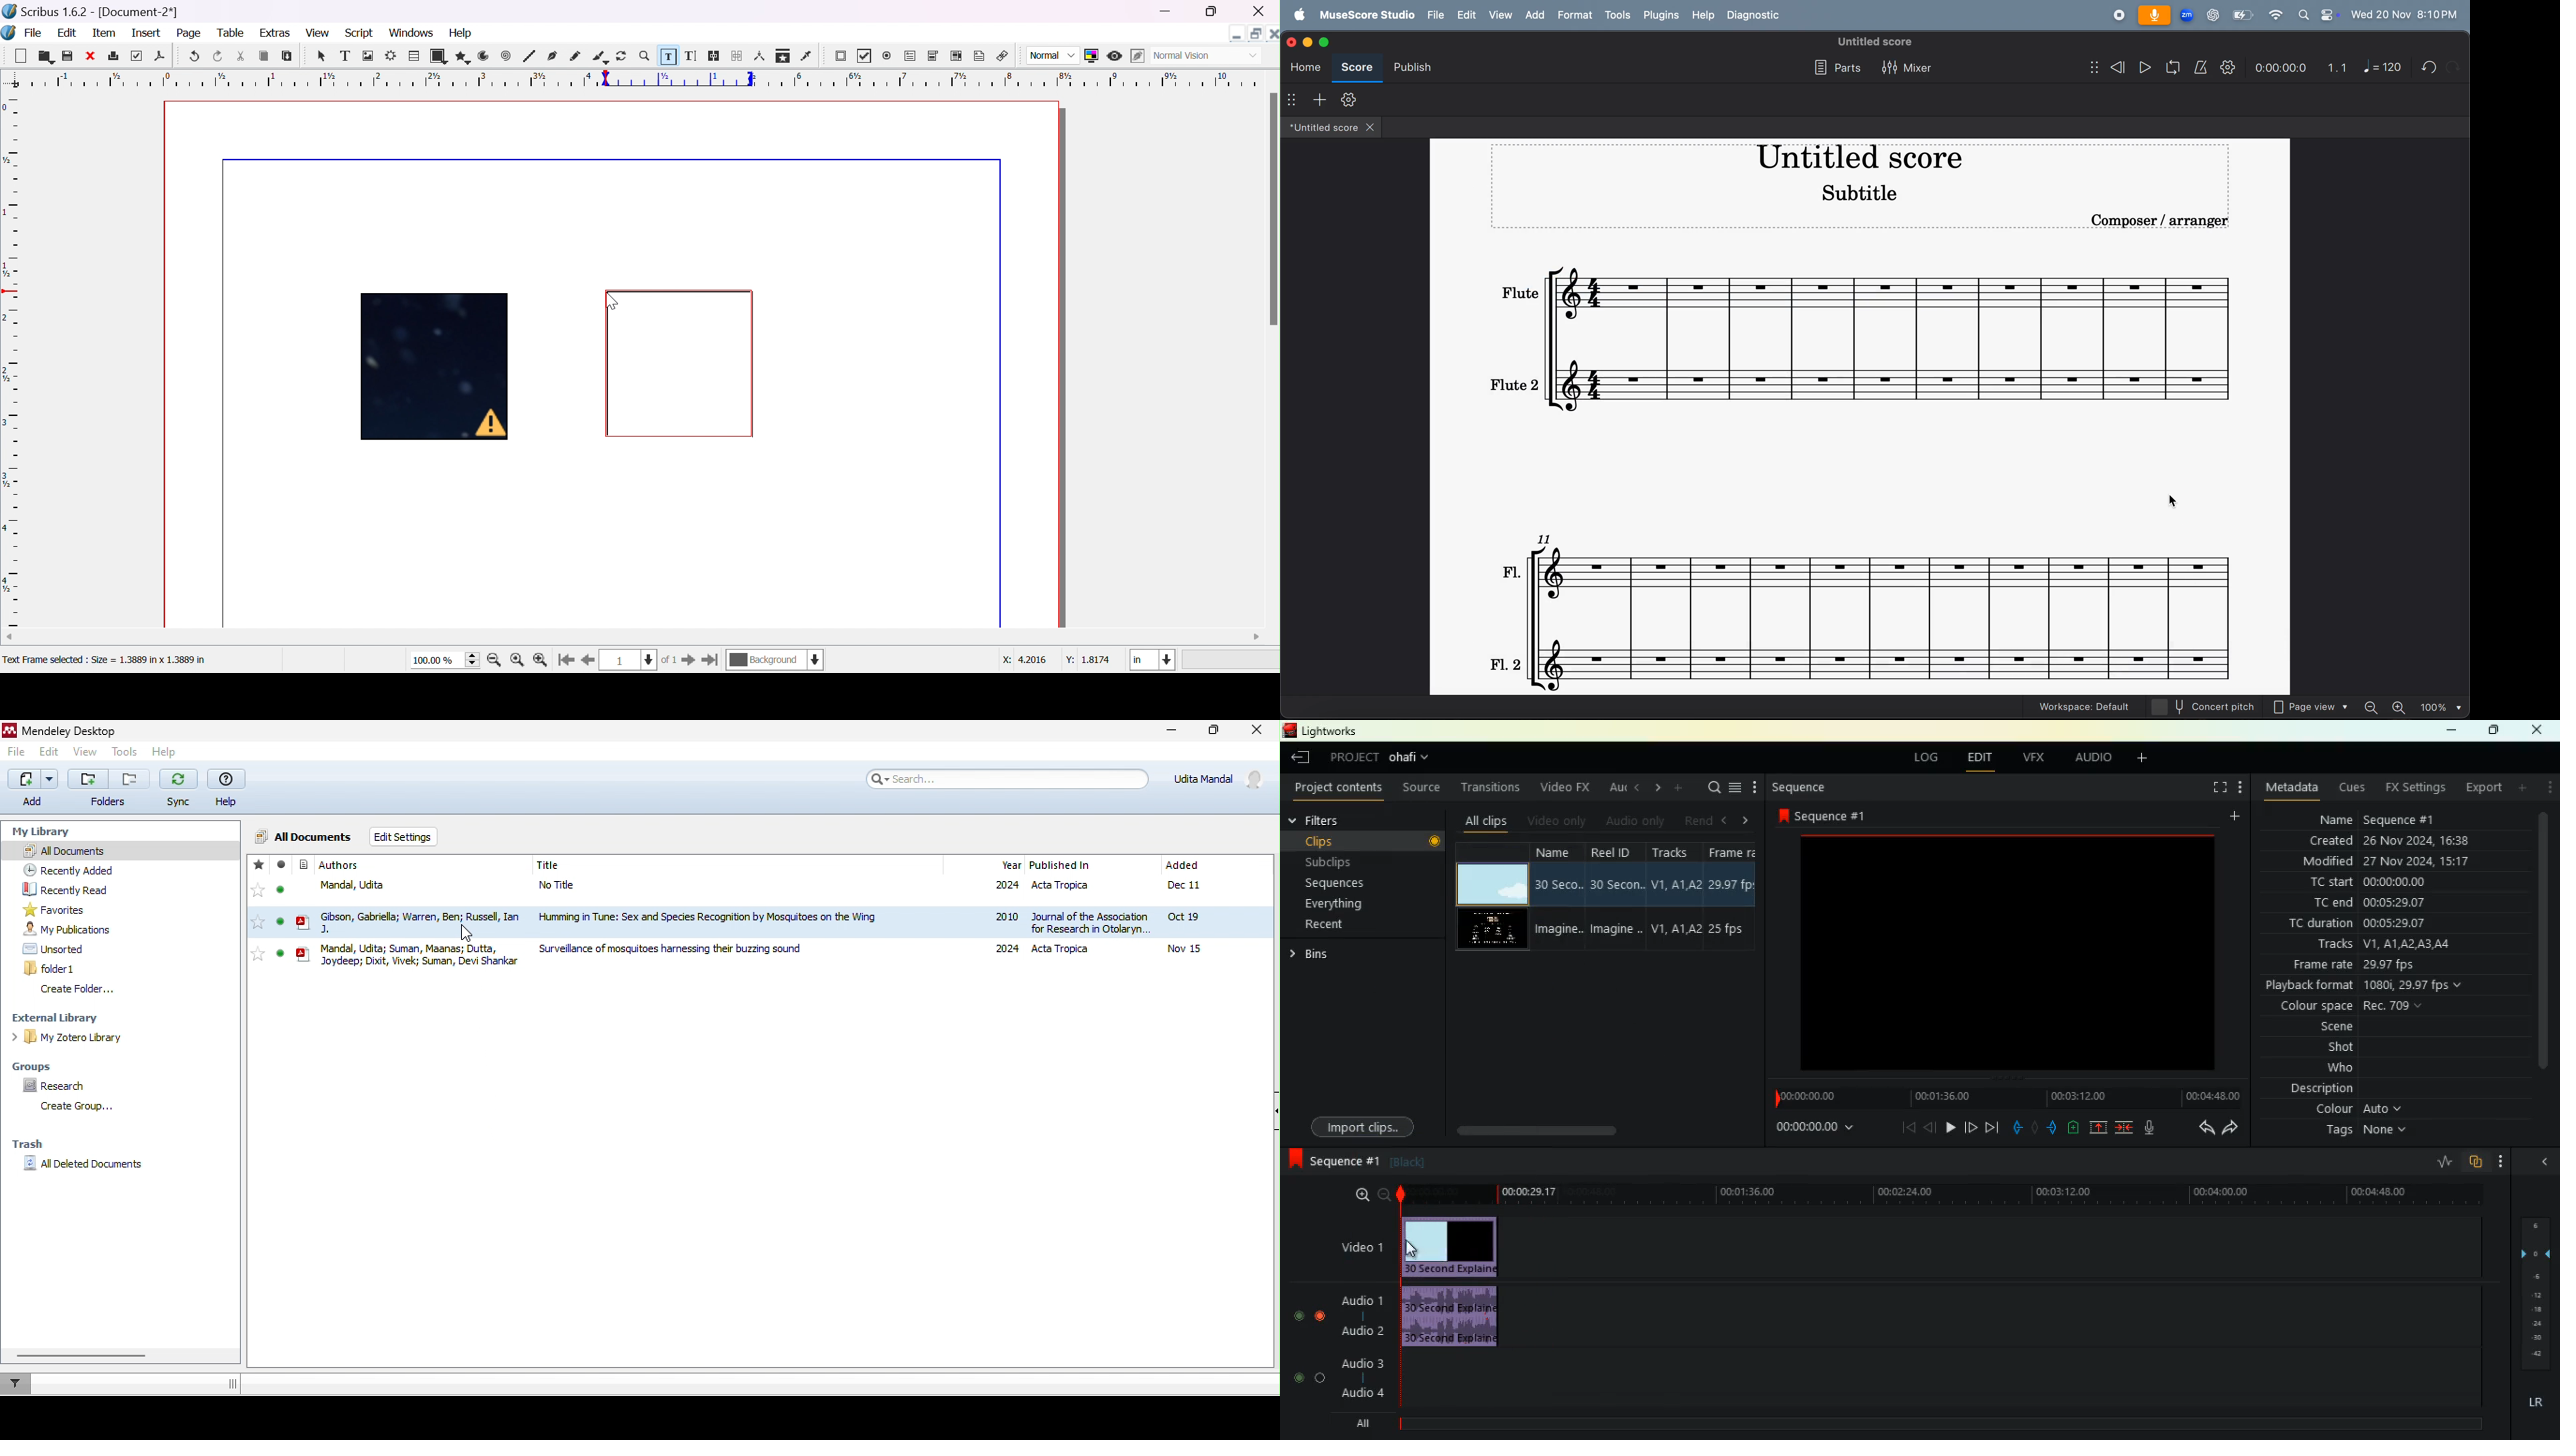 The height and width of the screenshot is (1456, 2576). Describe the element at coordinates (1559, 821) in the screenshot. I see `video only` at that location.